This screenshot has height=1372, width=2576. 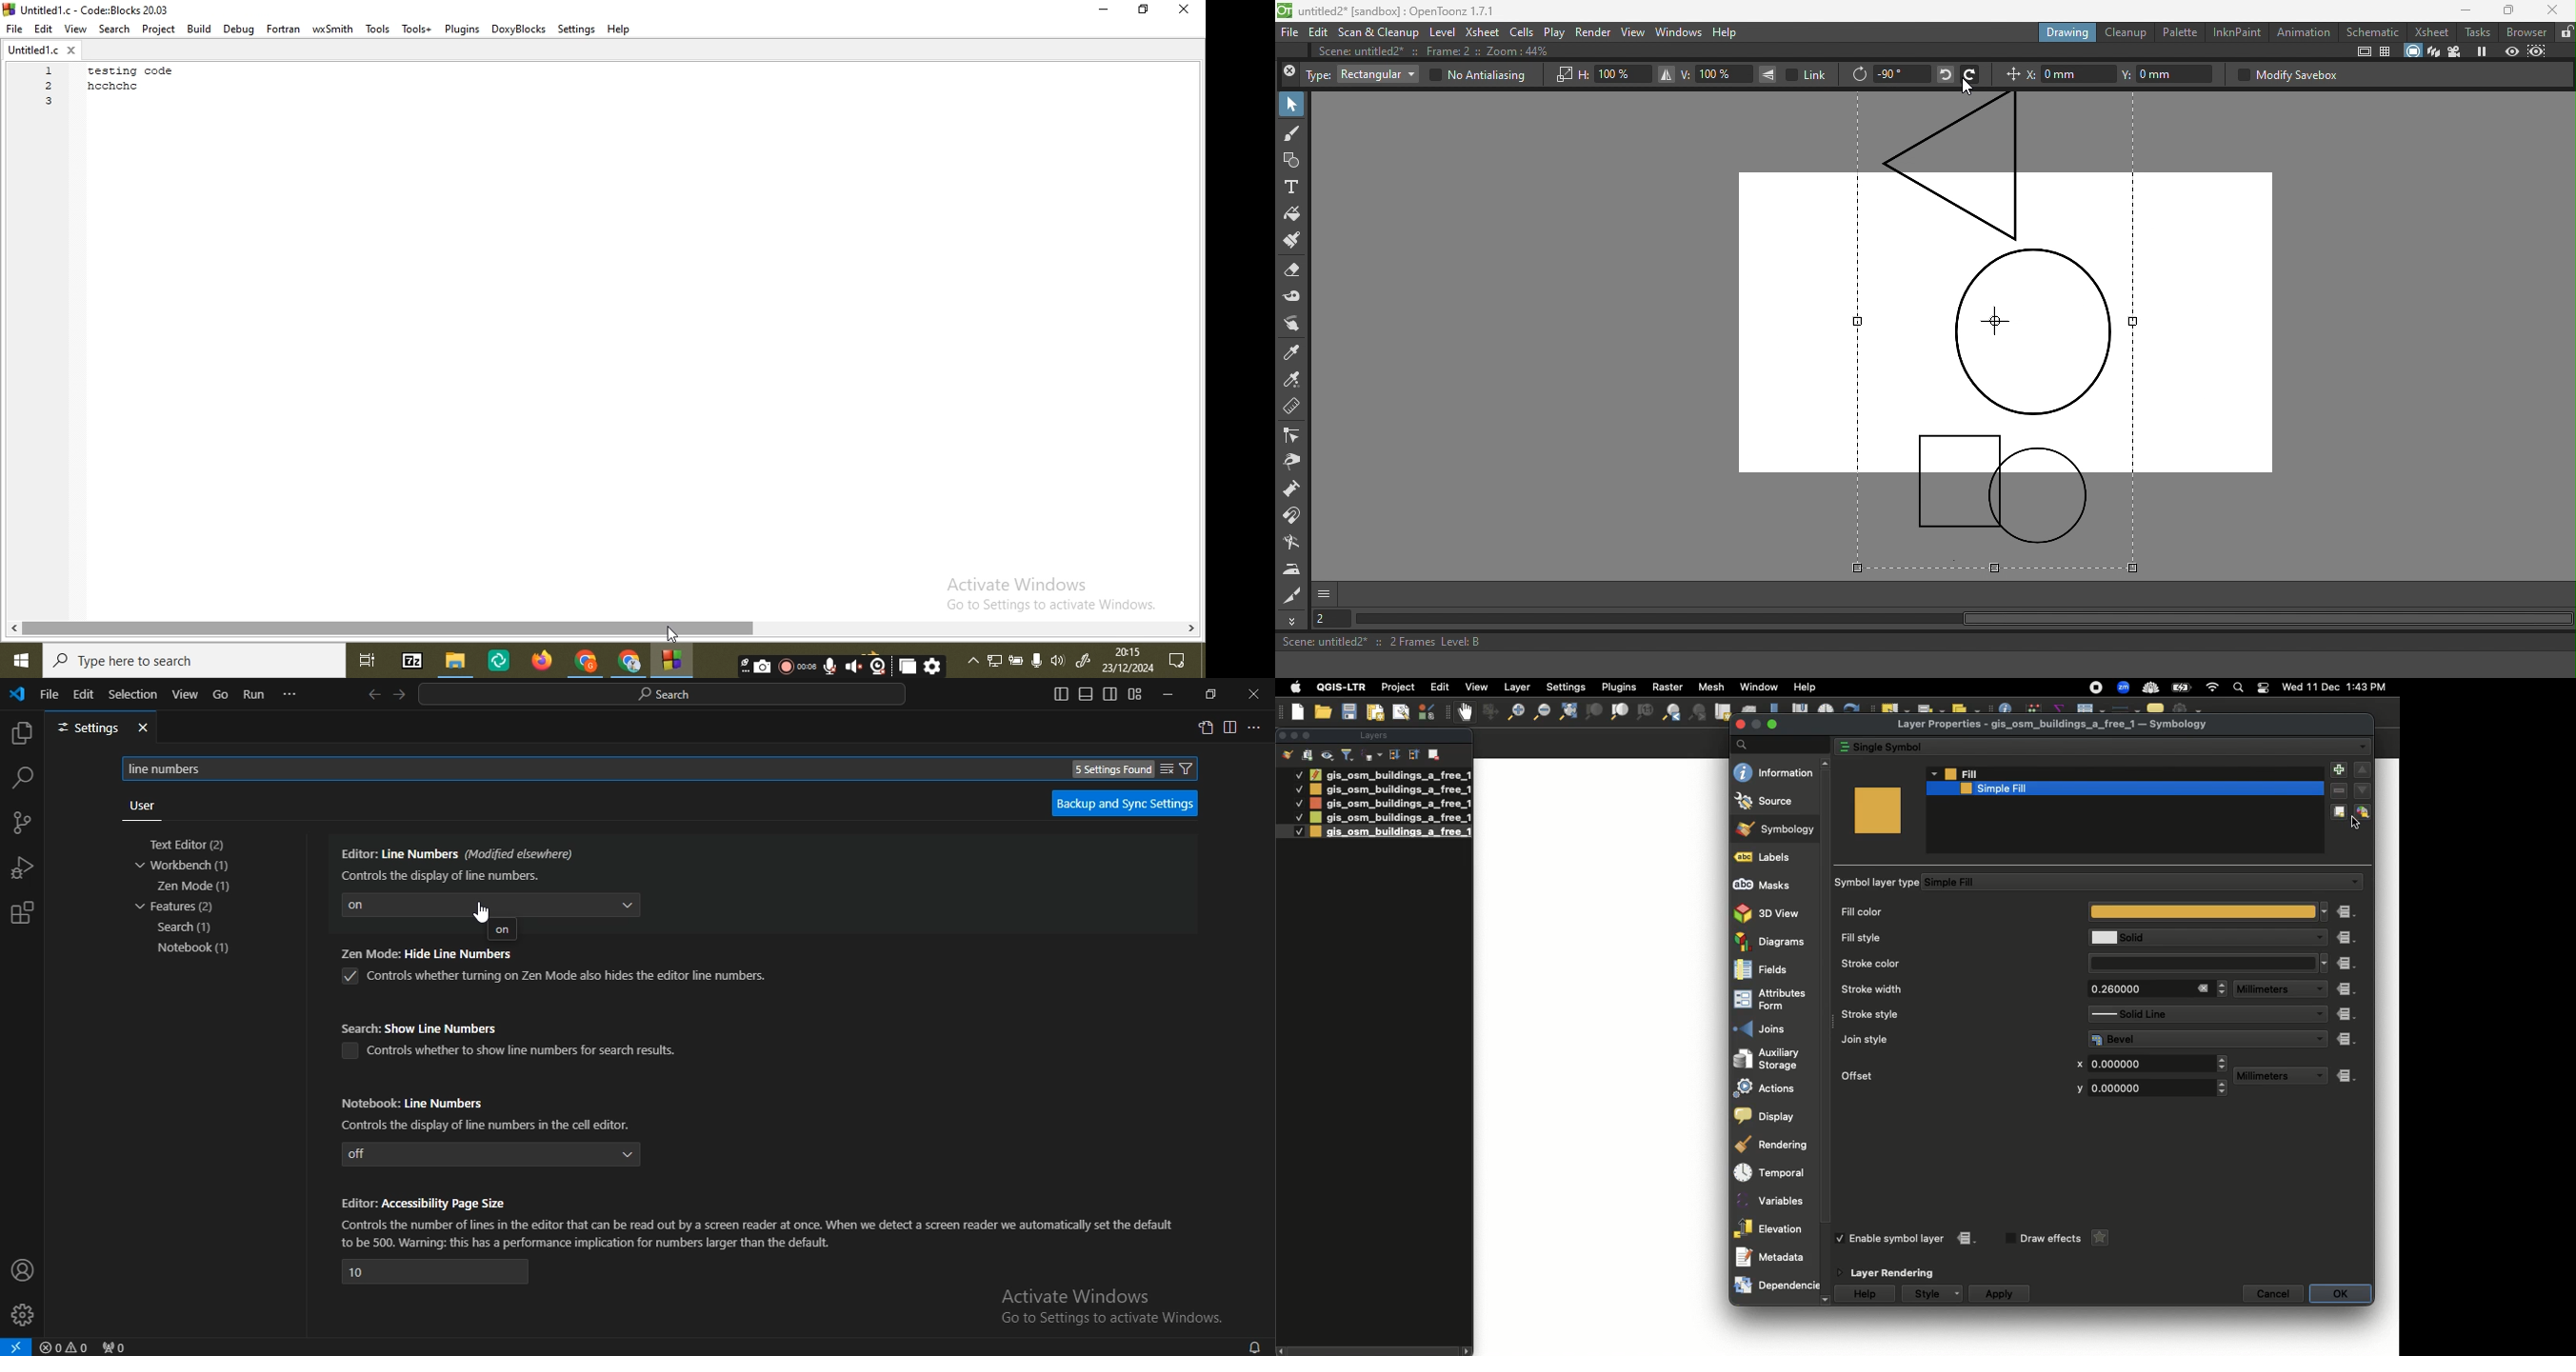 I want to click on scroll bar, so click(x=603, y=631).